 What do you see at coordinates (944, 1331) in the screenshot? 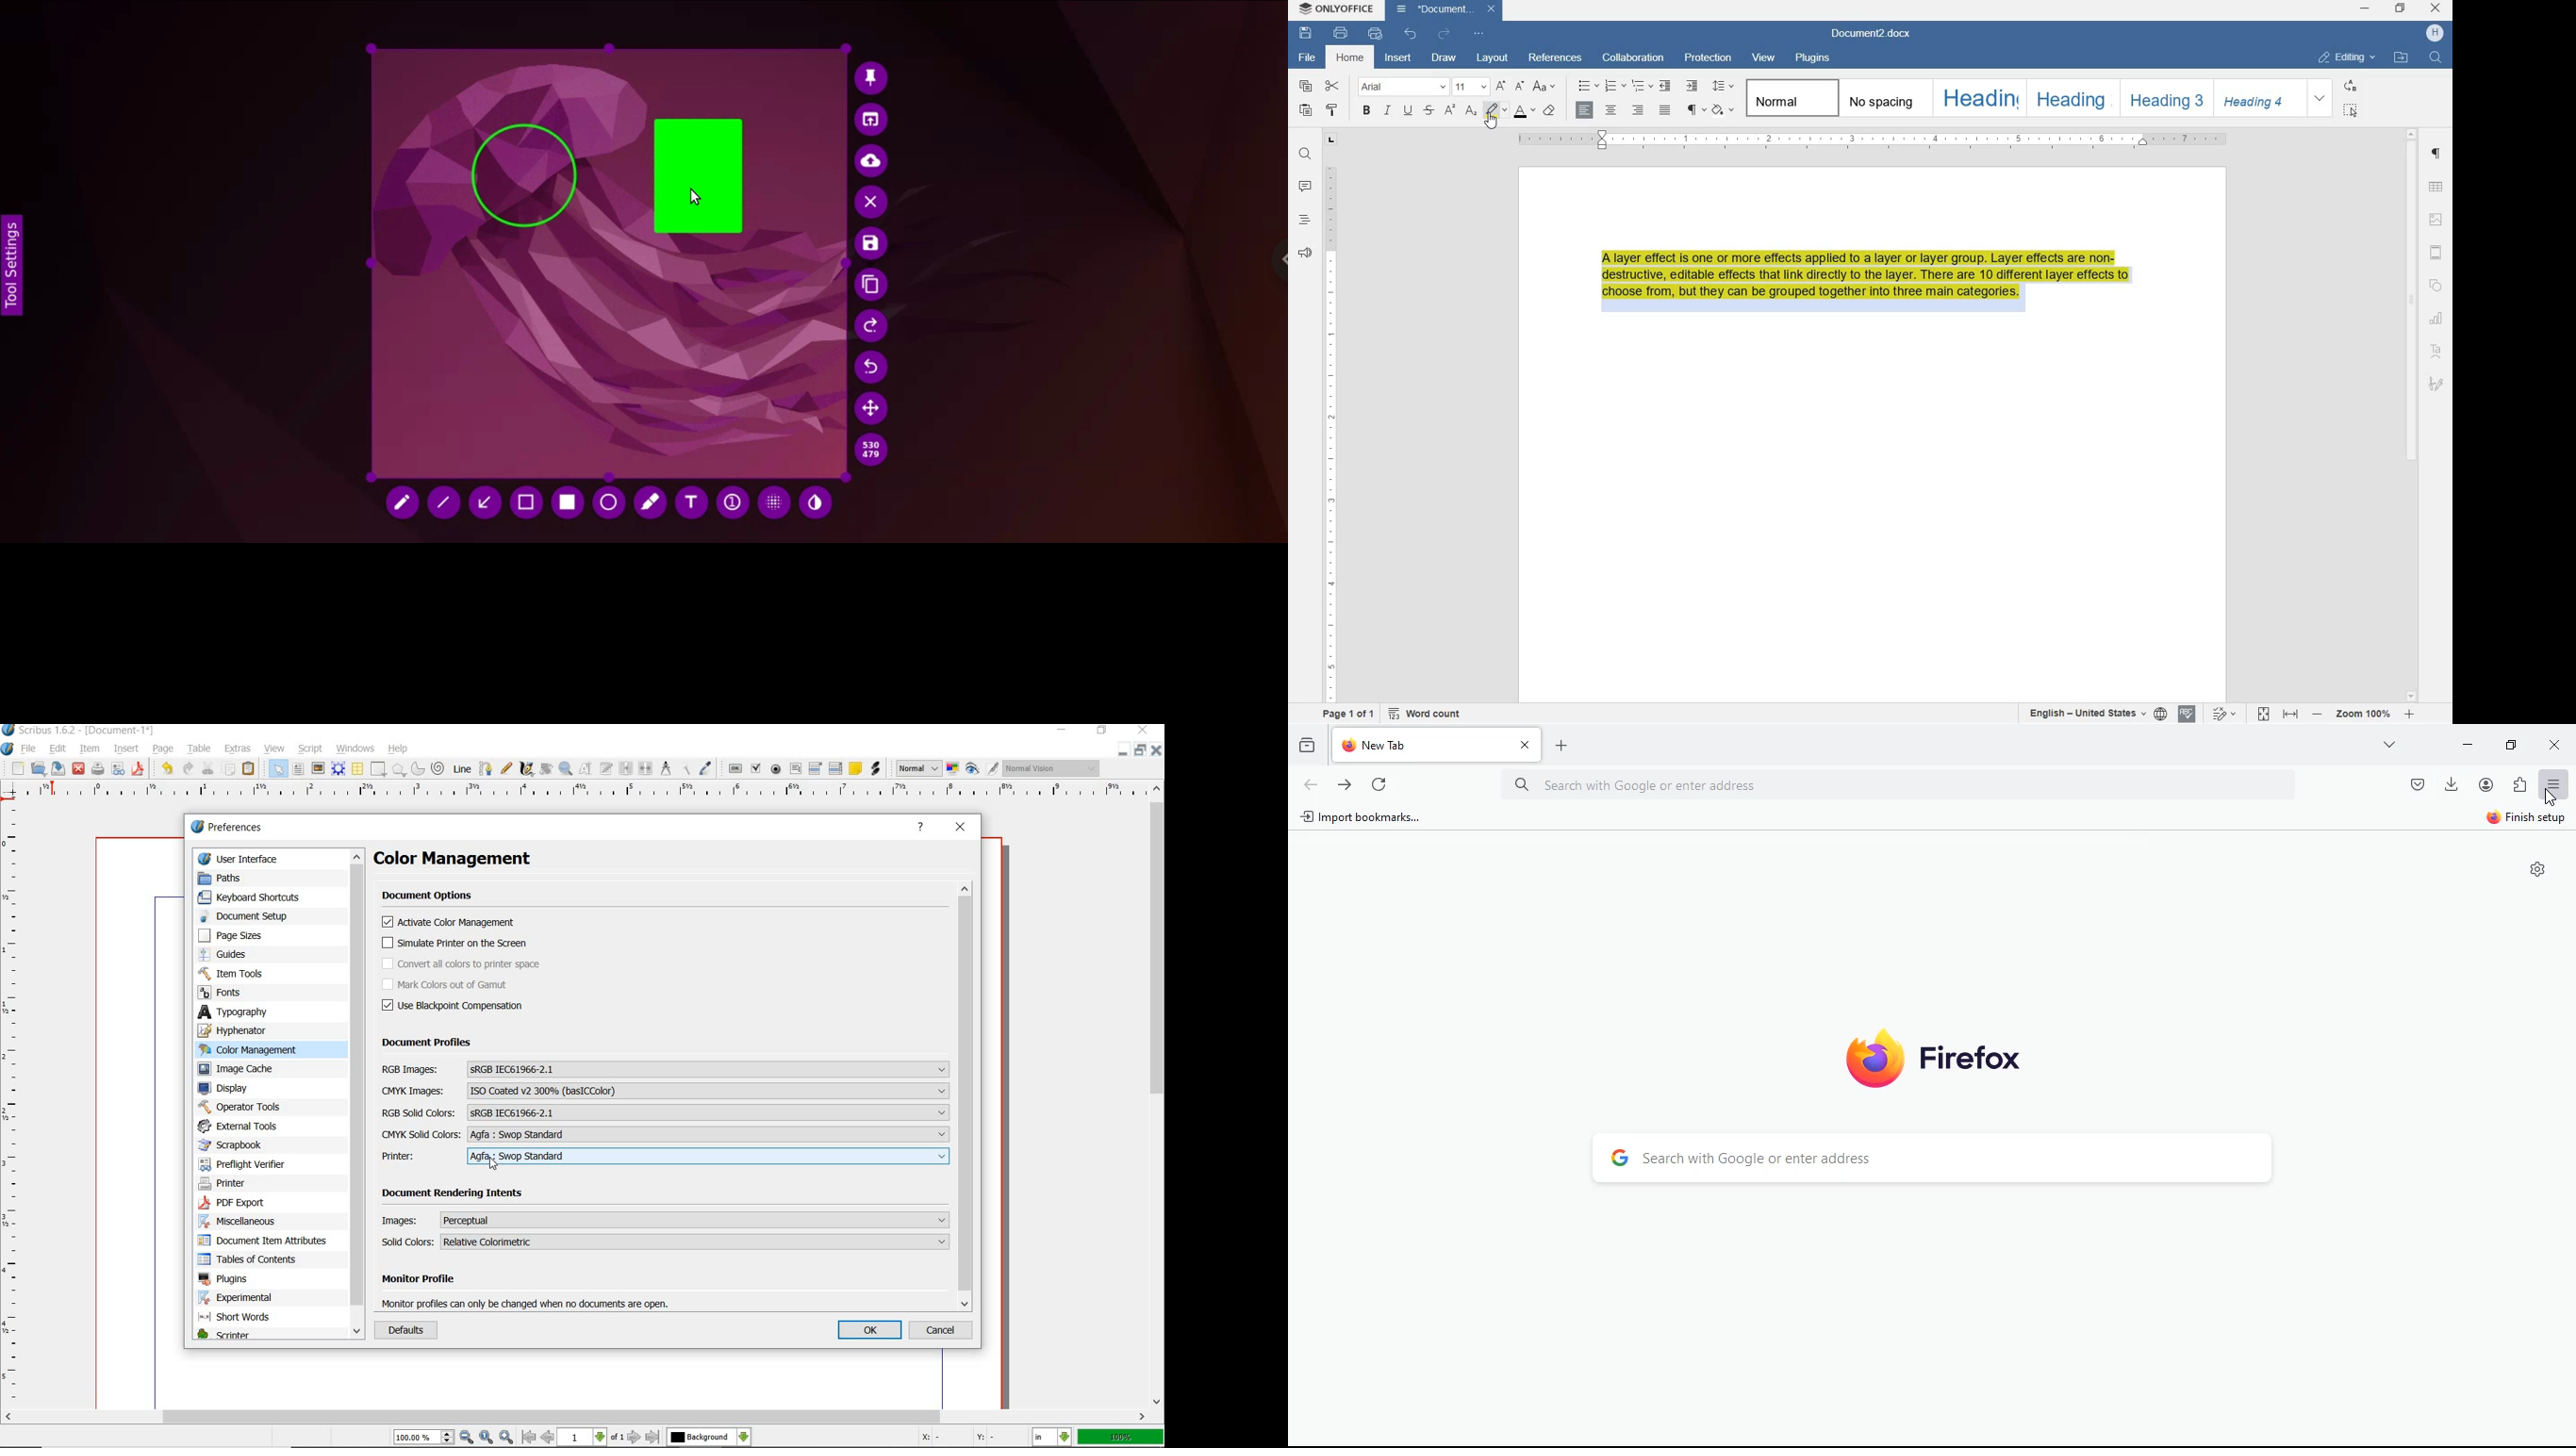
I see `CANCEL` at bounding box center [944, 1331].